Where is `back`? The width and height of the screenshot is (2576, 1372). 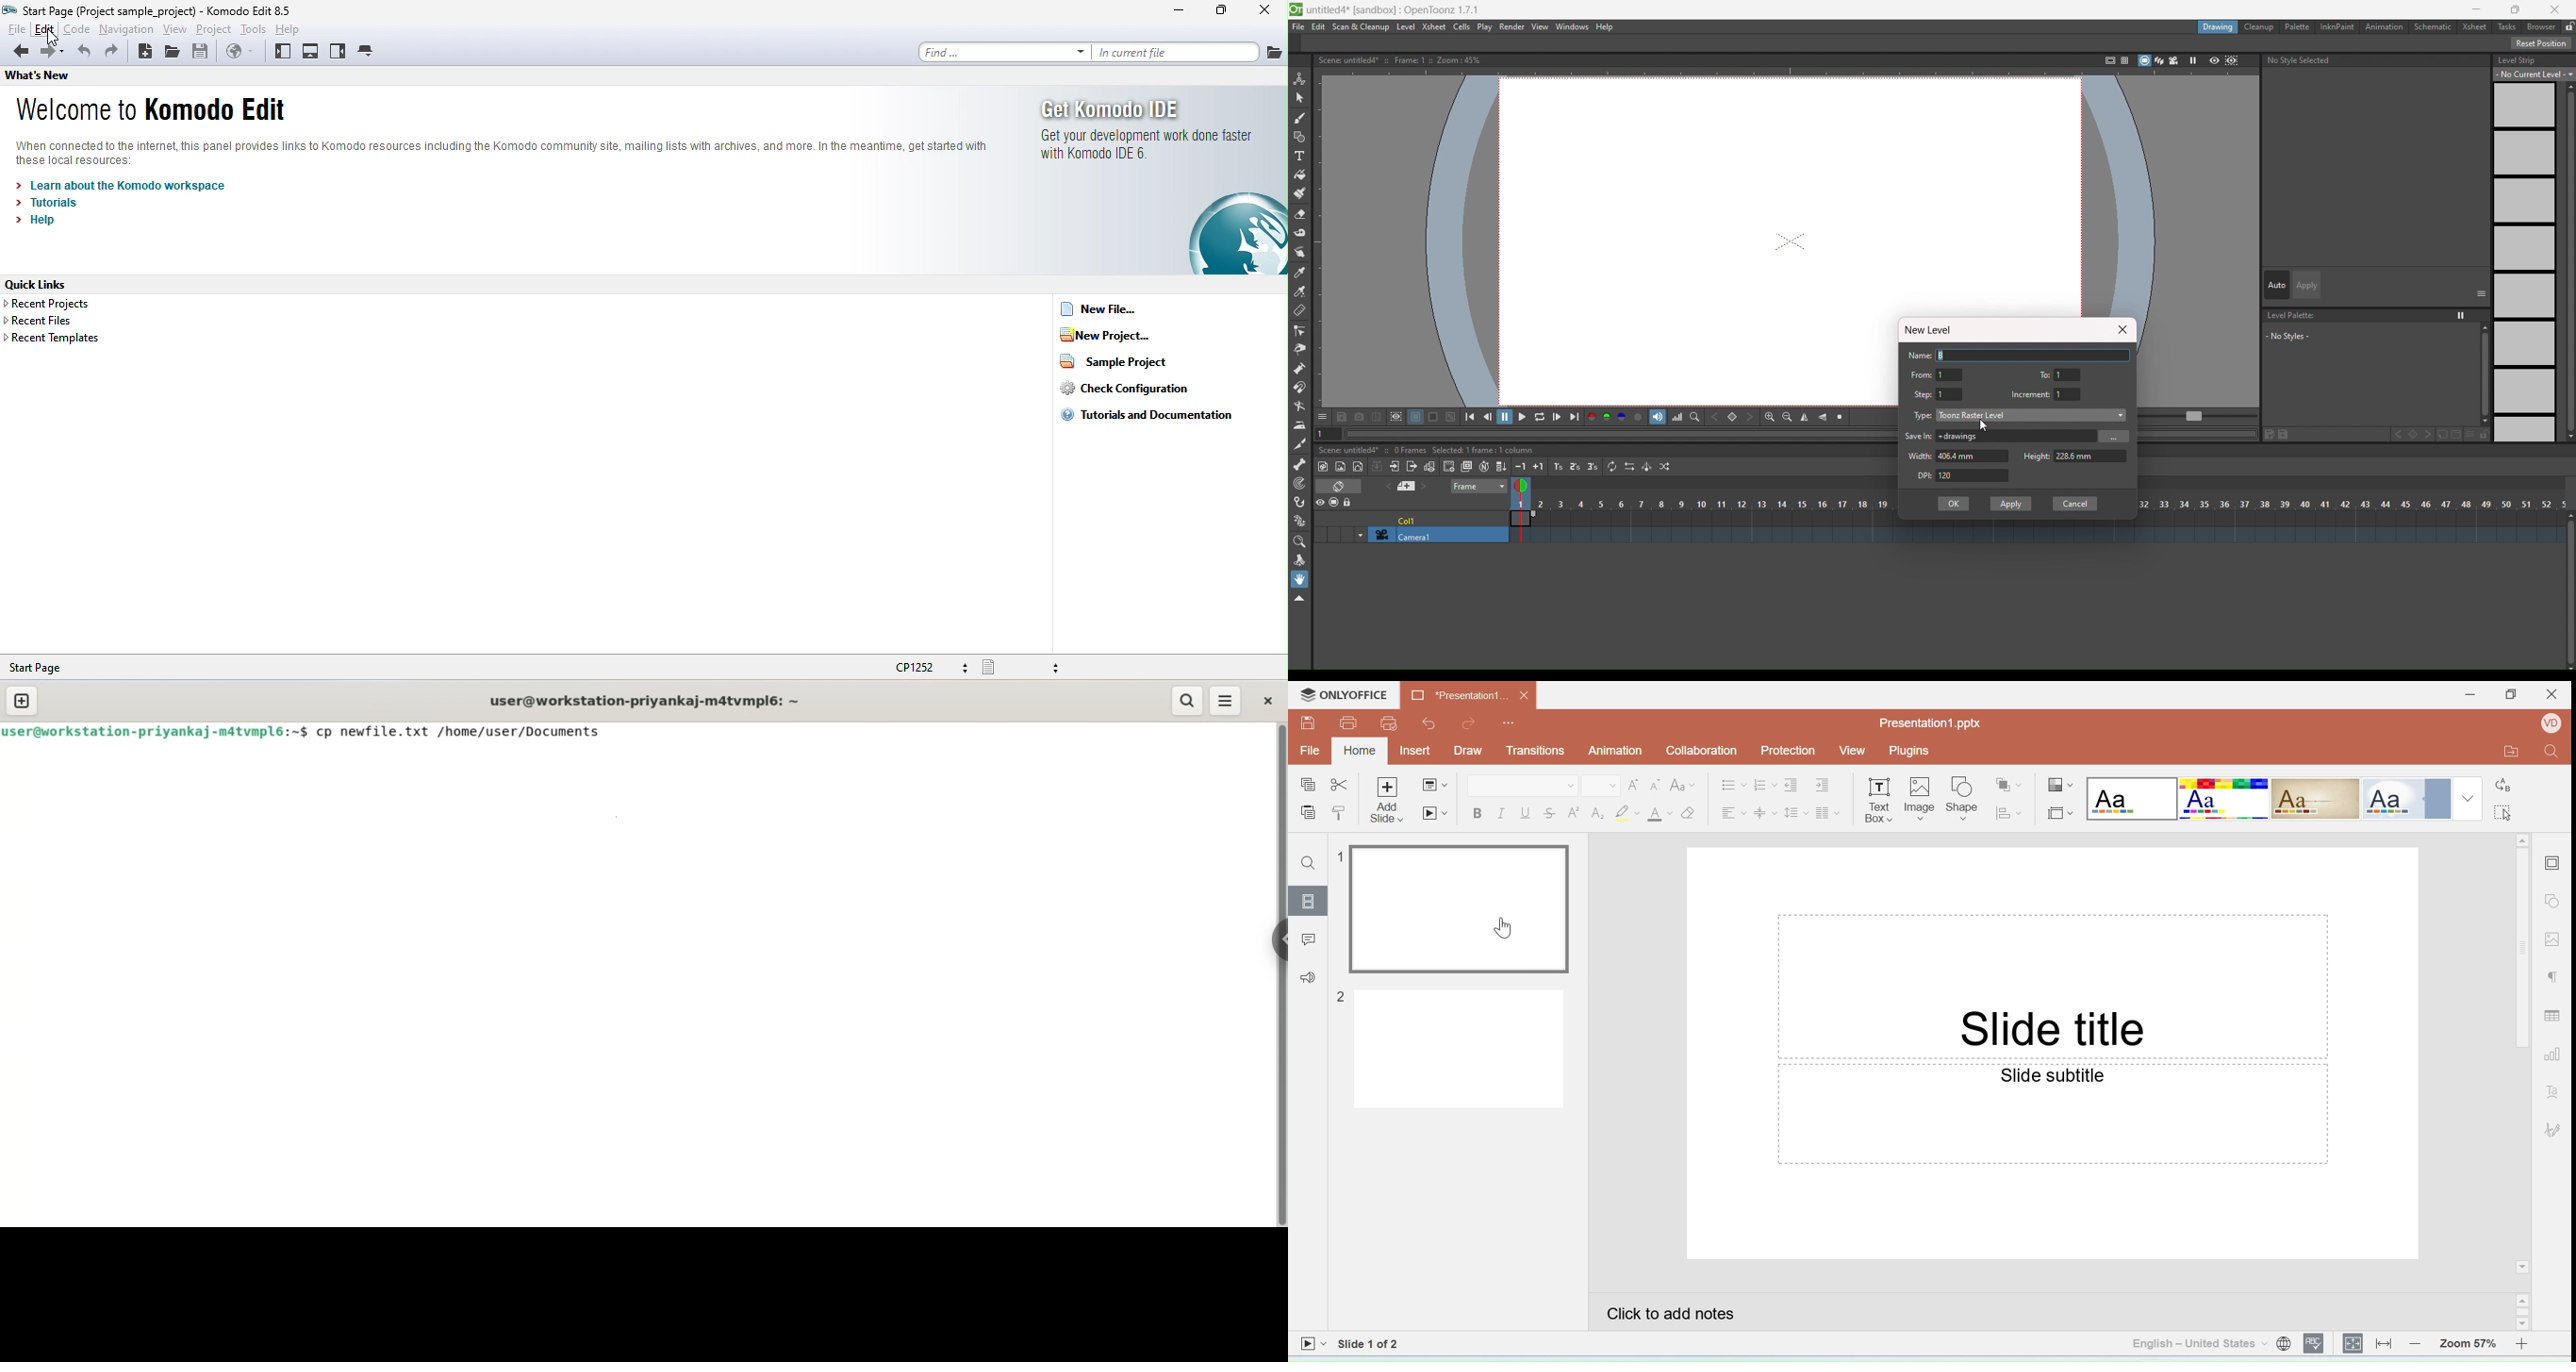
back is located at coordinates (17, 51).